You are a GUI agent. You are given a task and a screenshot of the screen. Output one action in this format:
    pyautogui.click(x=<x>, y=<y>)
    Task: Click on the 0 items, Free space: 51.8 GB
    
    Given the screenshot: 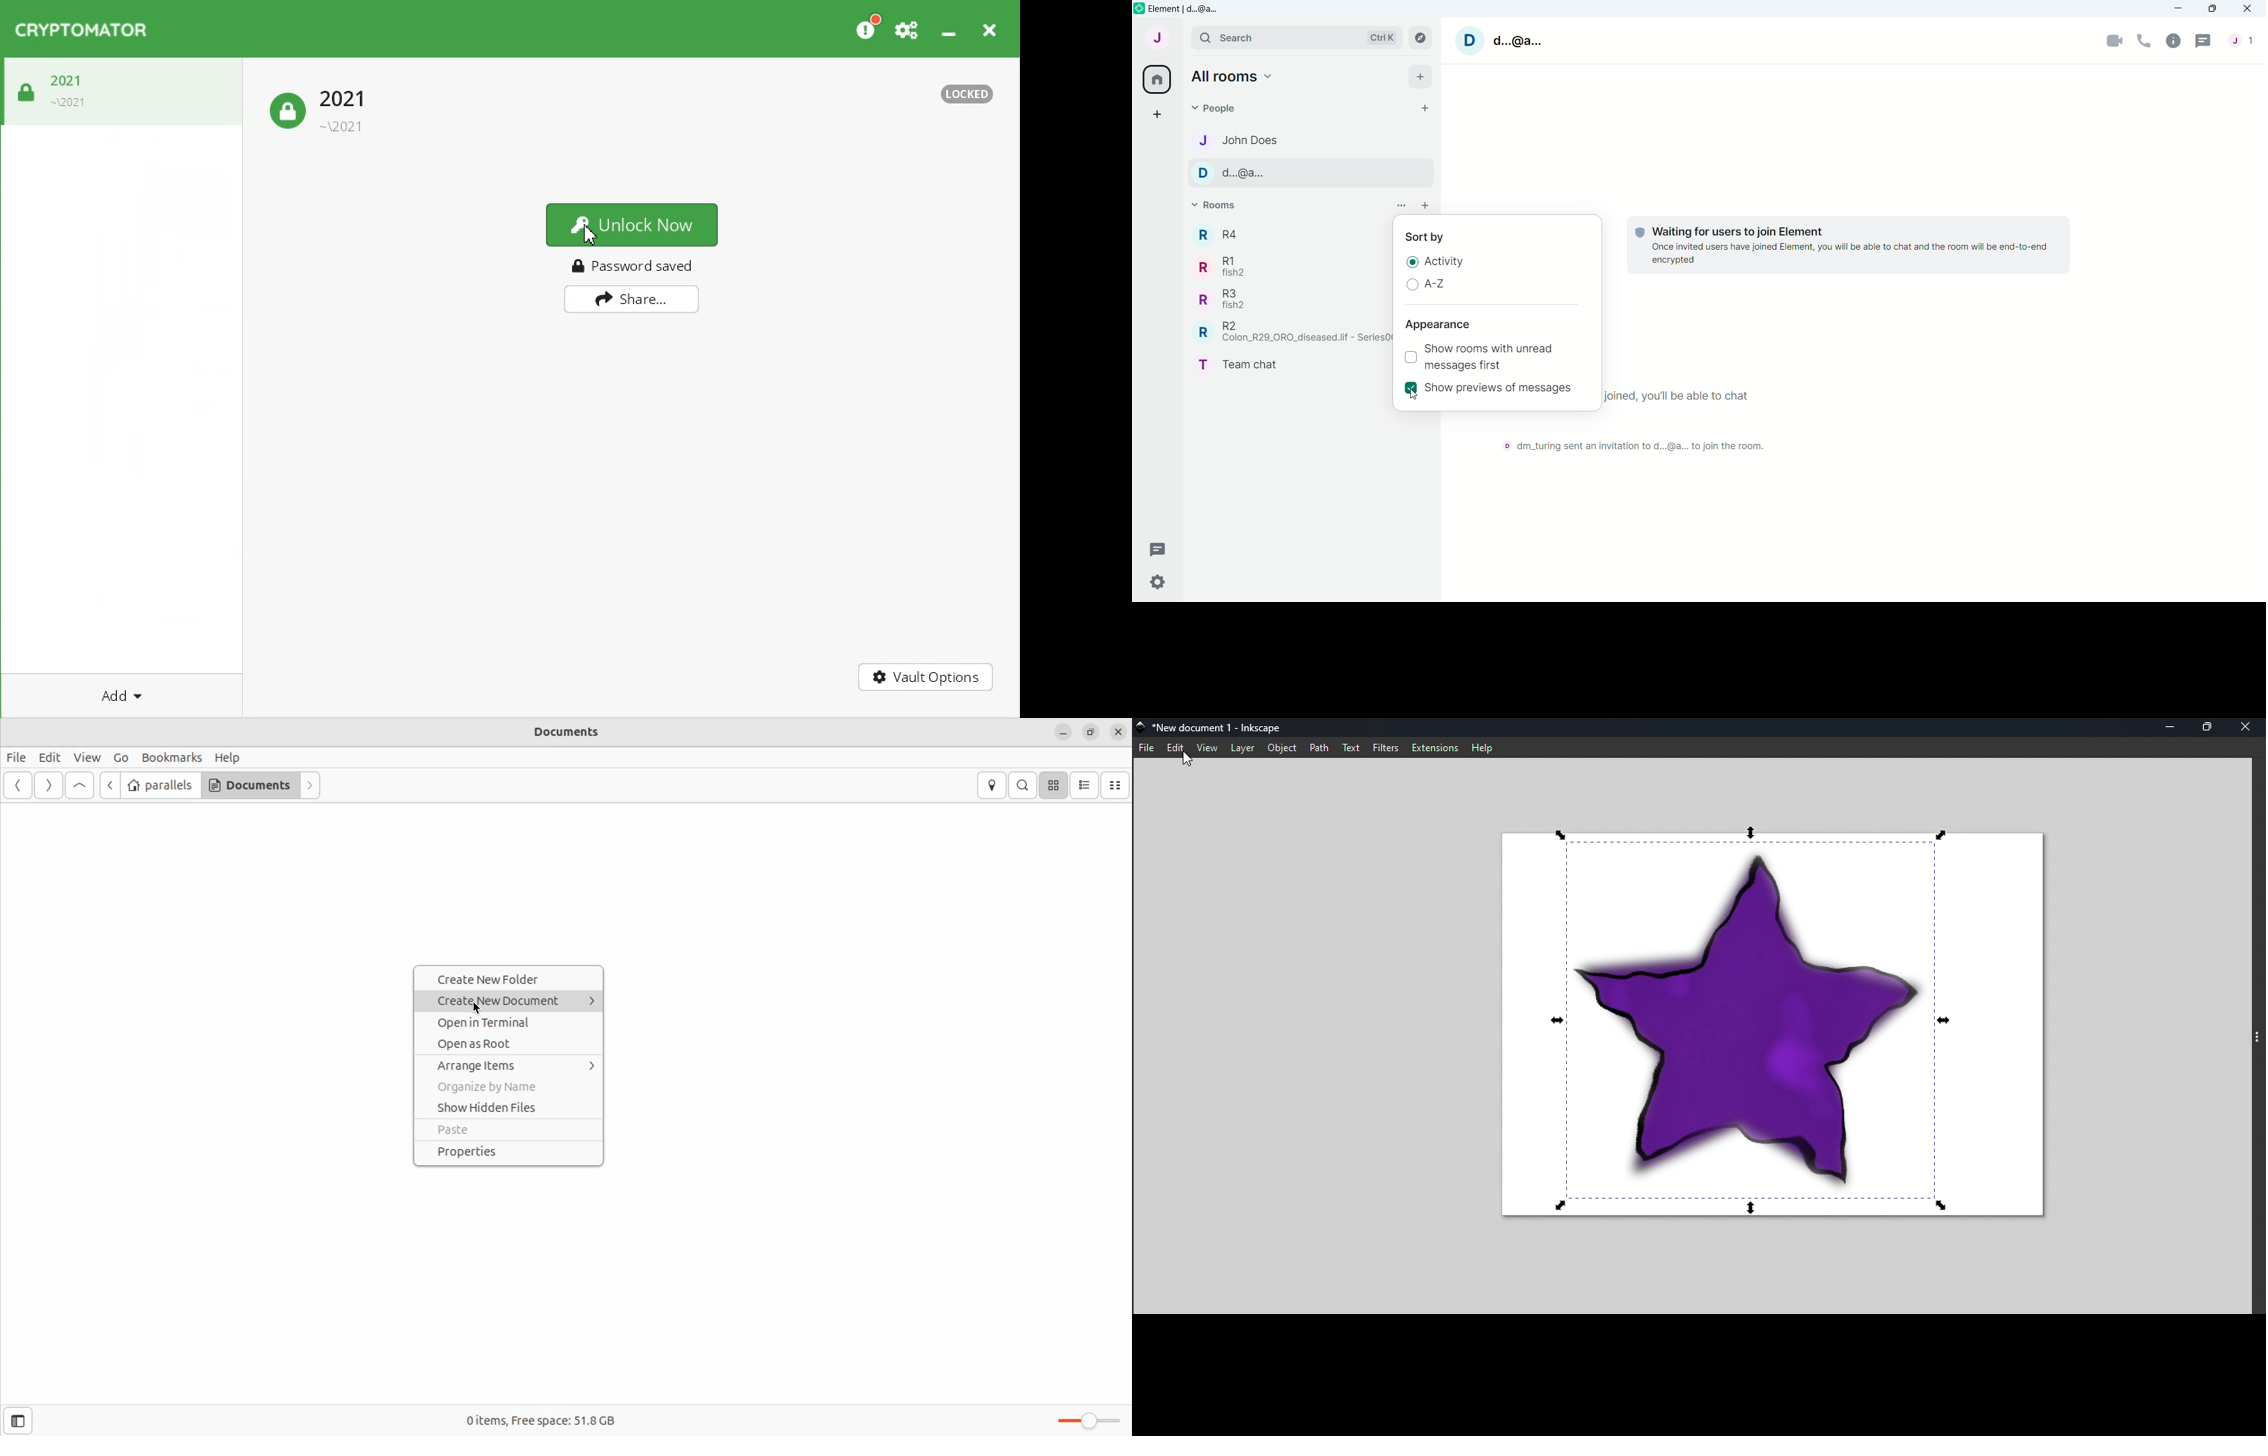 What is the action you would take?
    pyautogui.click(x=537, y=1422)
    